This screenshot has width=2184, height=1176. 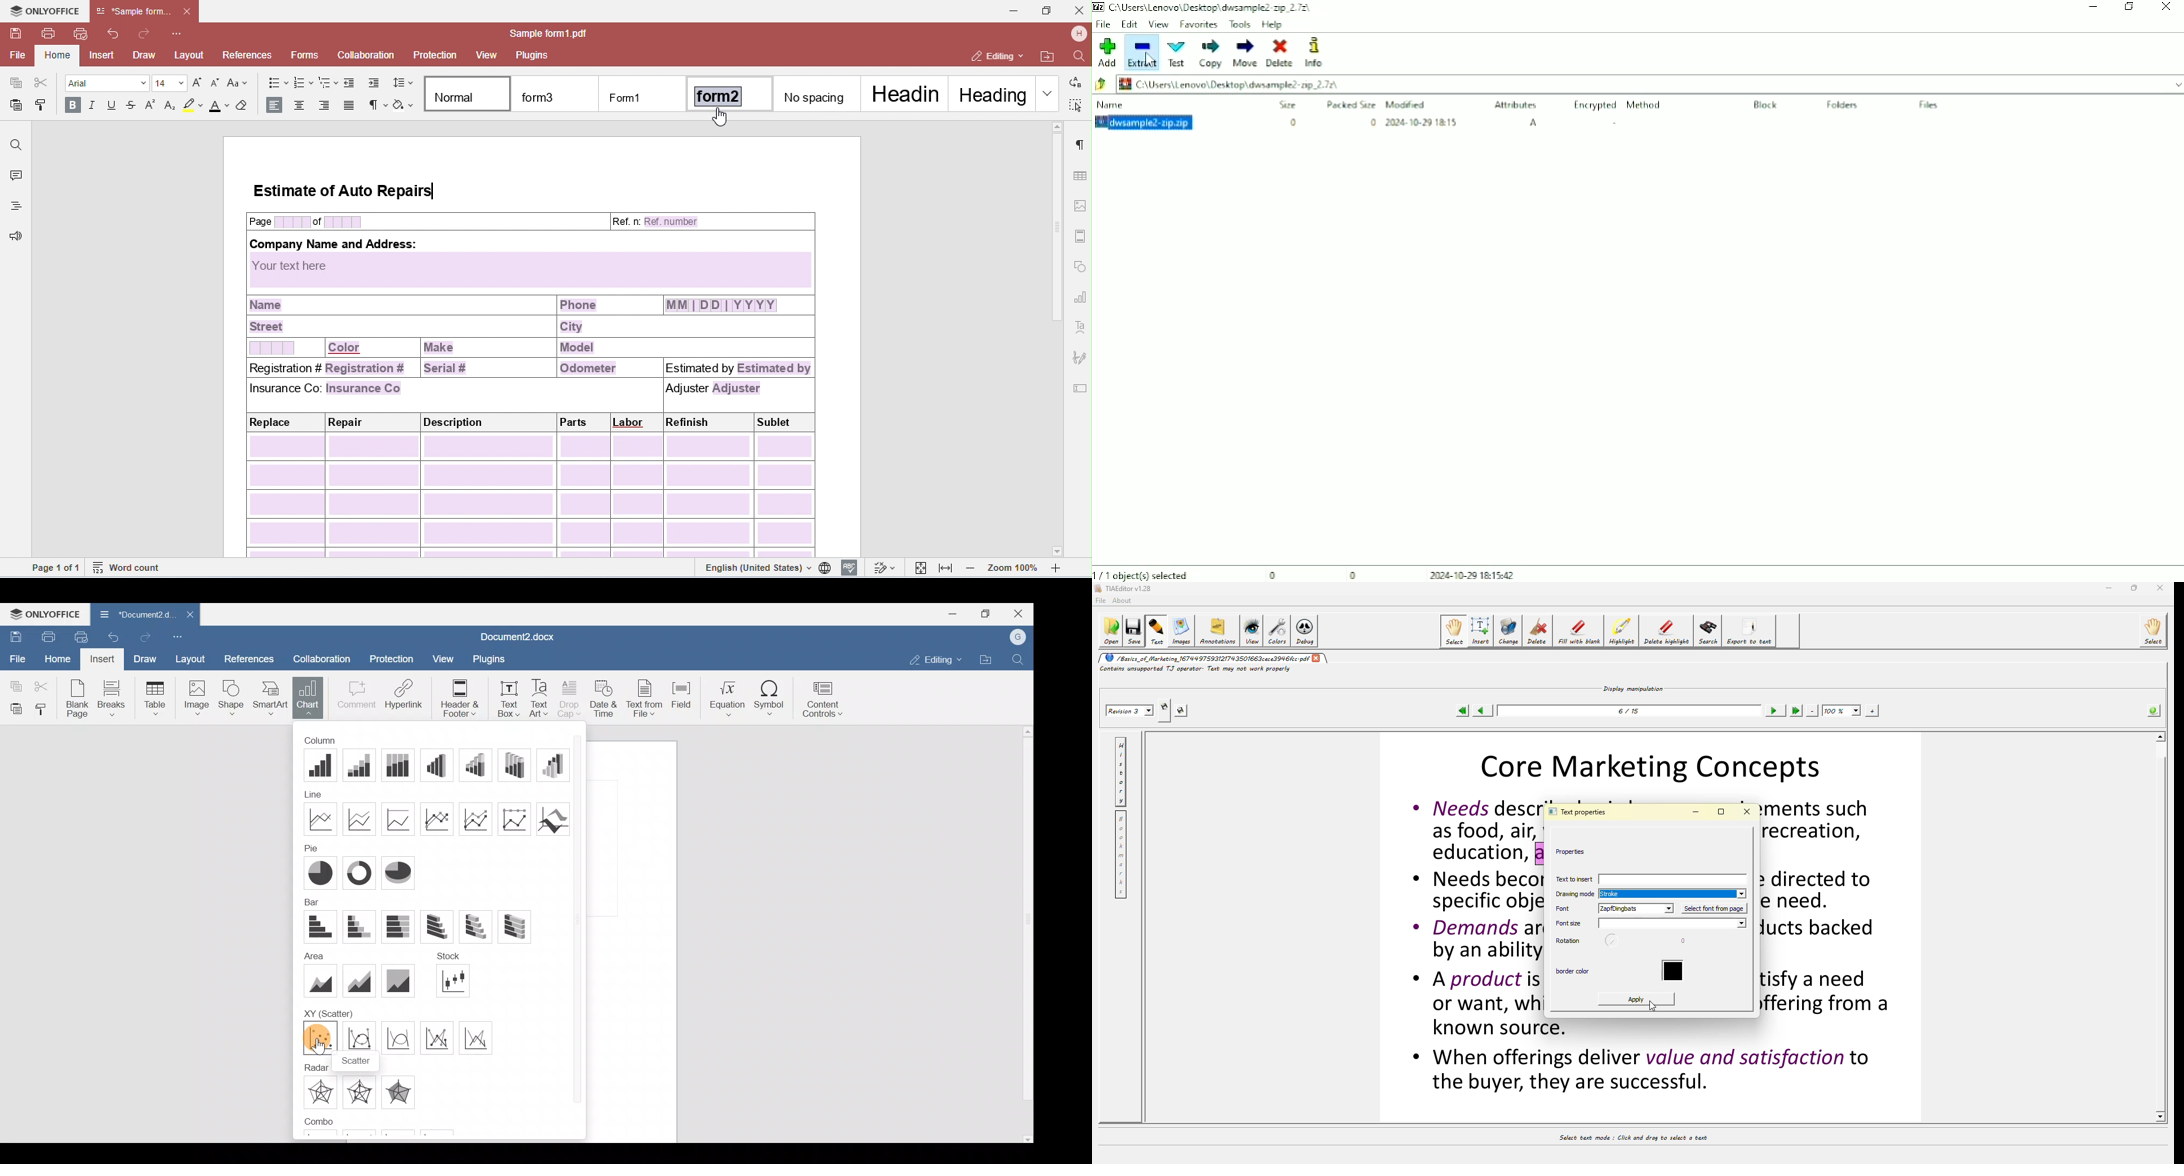 What do you see at coordinates (1143, 574) in the screenshot?
I see `1/1 object(s) selected` at bounding box center [1143, 574].